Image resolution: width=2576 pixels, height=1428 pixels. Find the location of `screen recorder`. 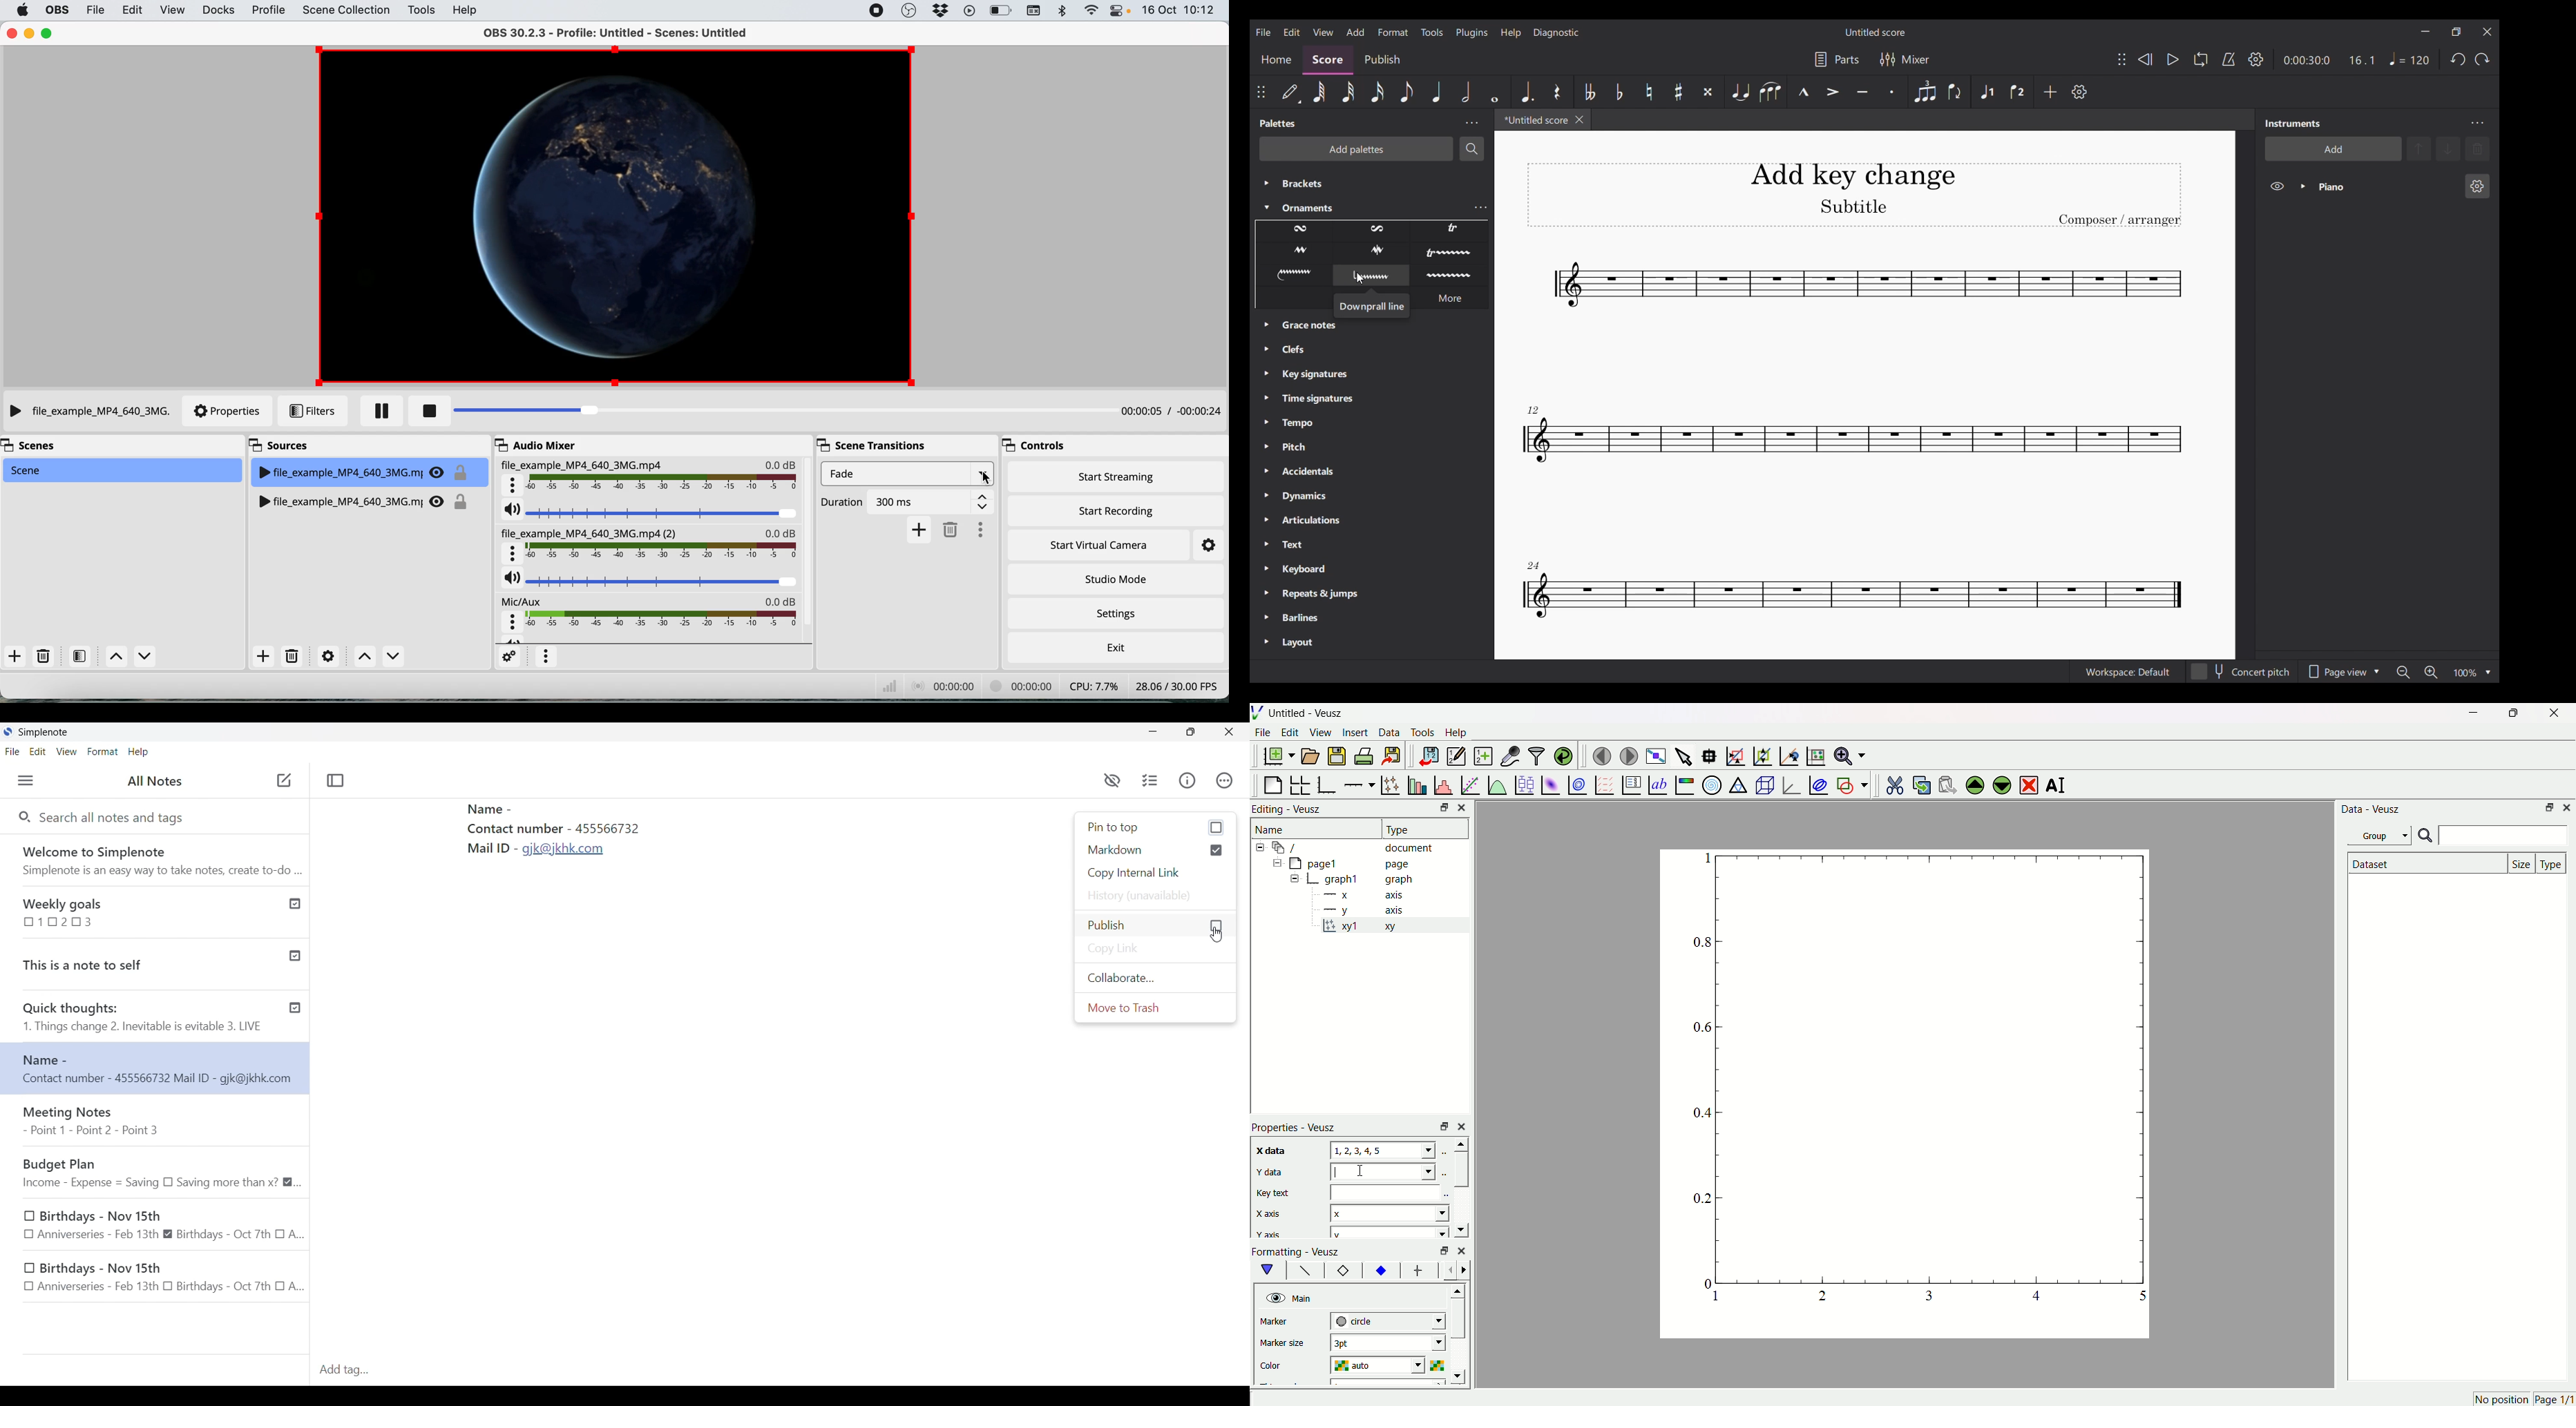

screen recorder is located at coordinates (875, 11).